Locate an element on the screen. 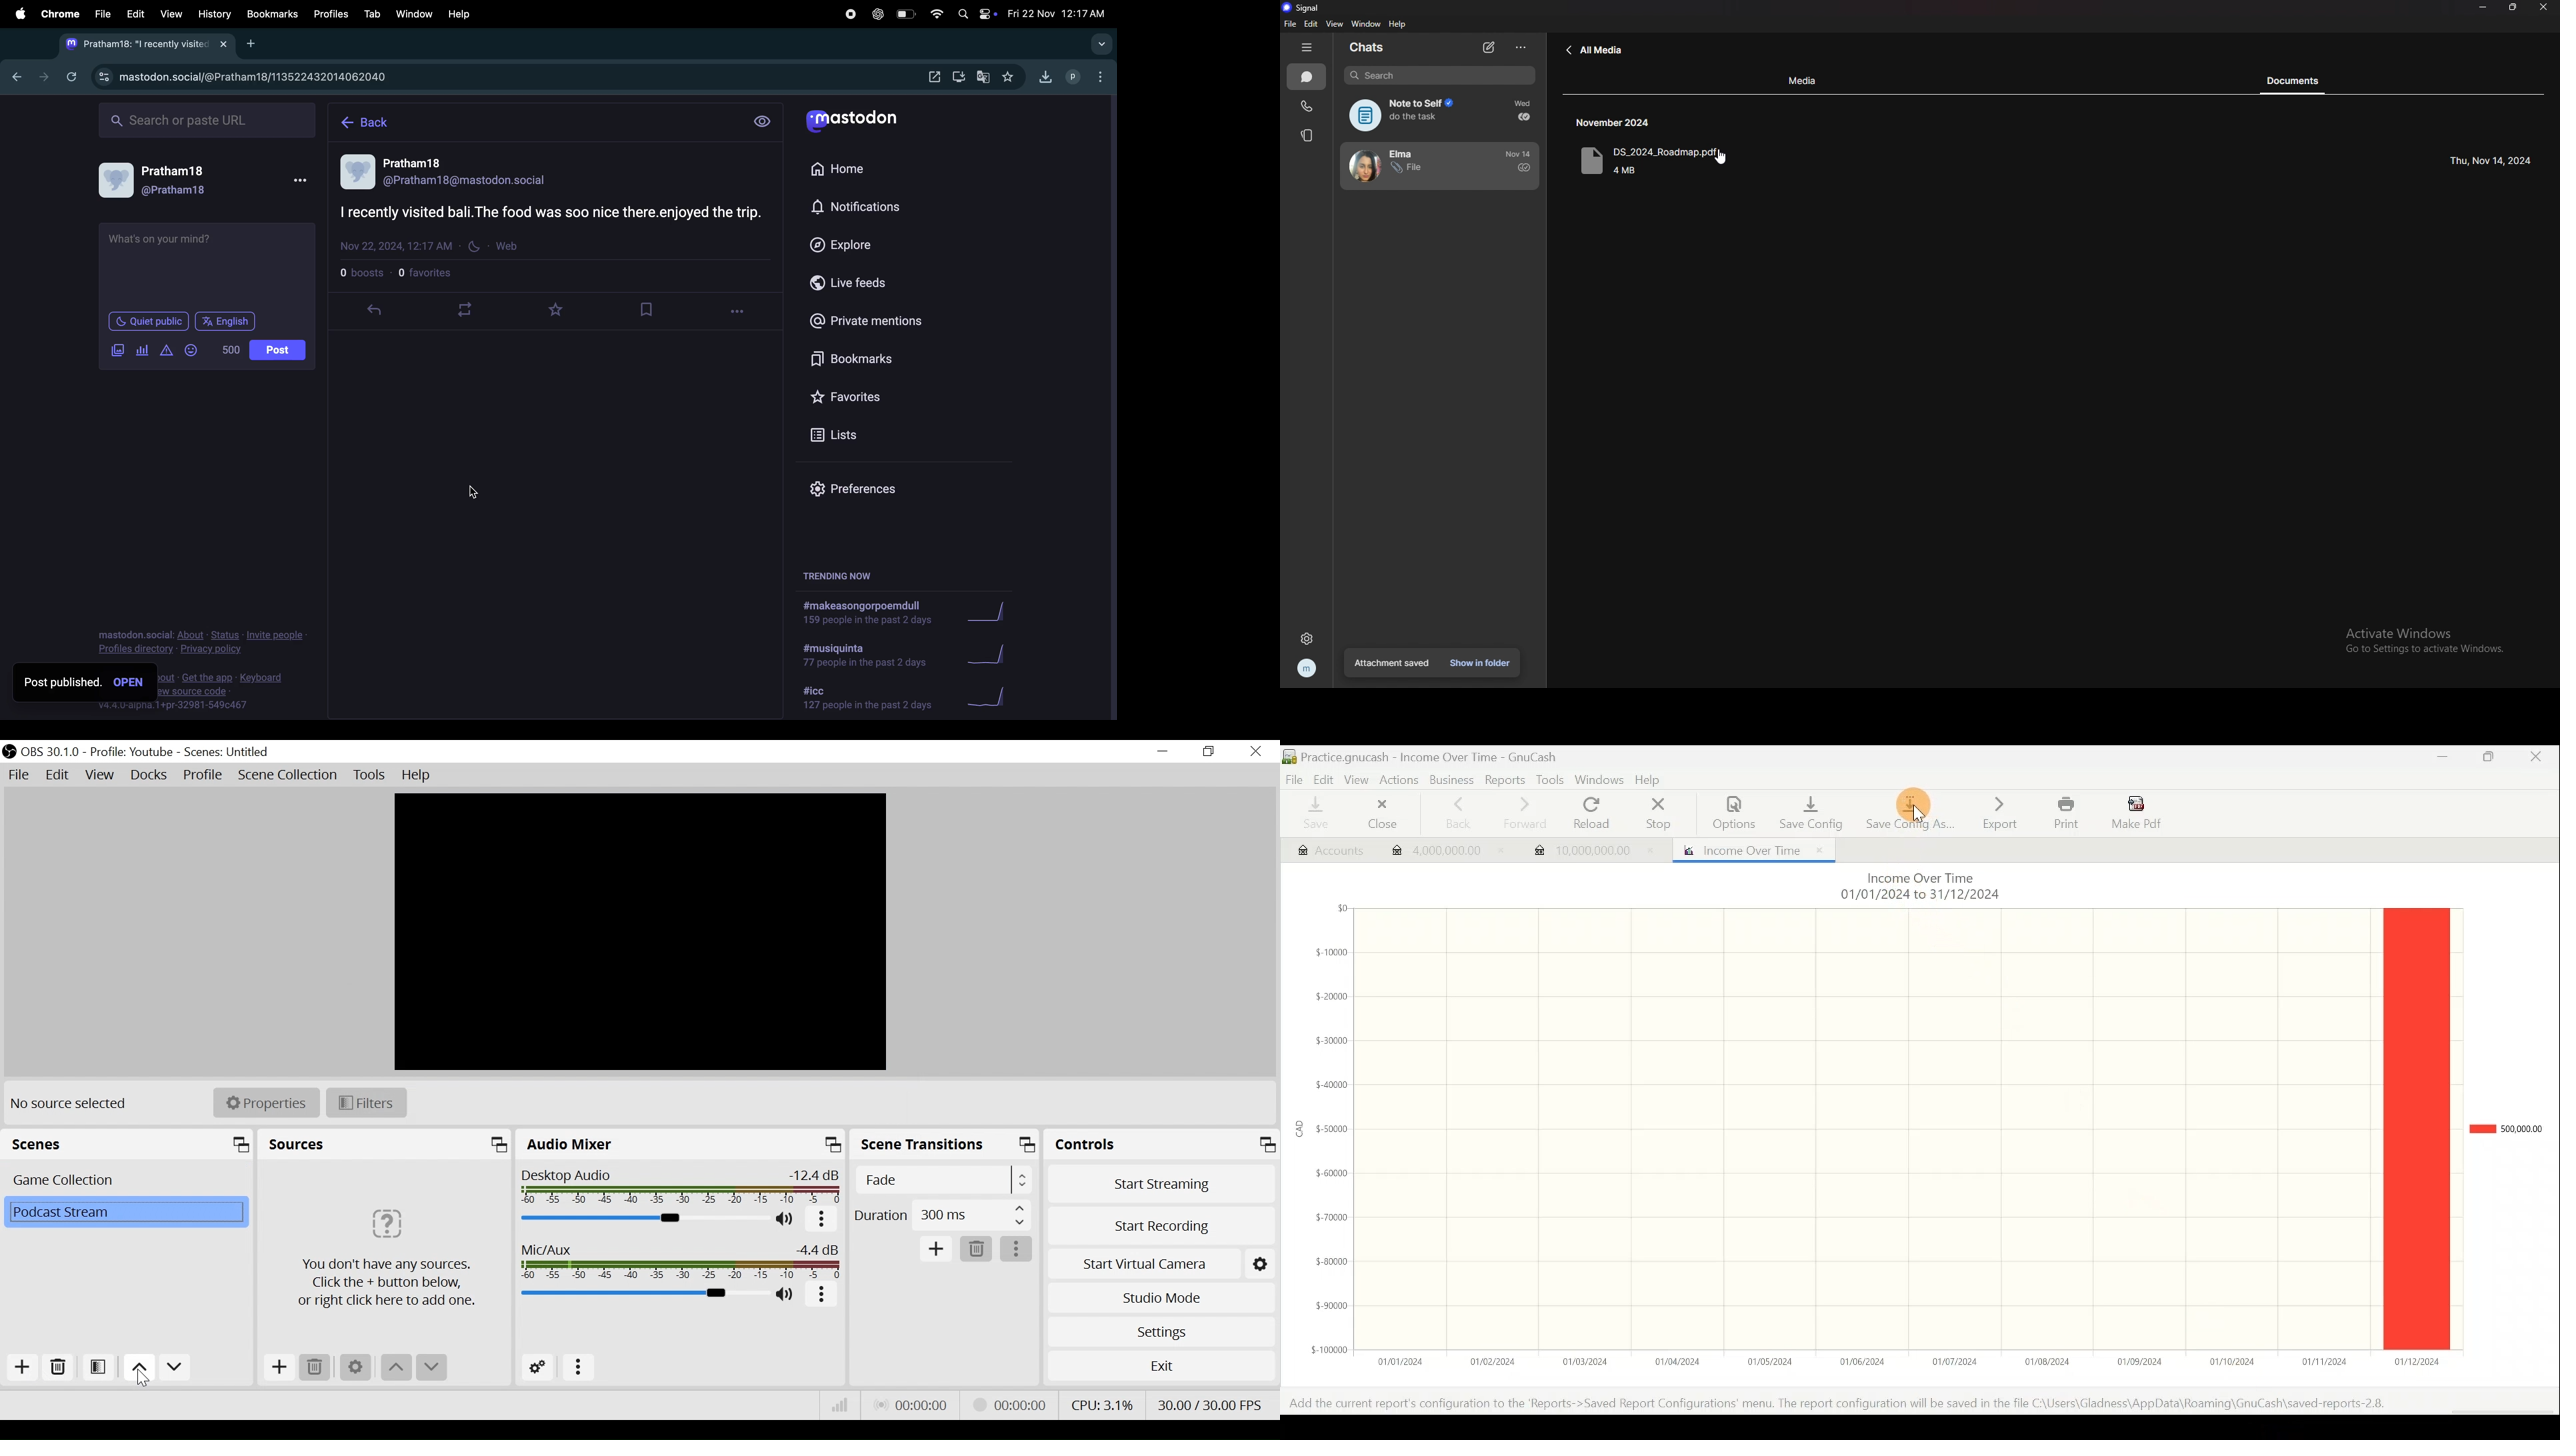 The image size is (2576, 1456). Imported transaction 1 is located at coordinates (1441, 853).